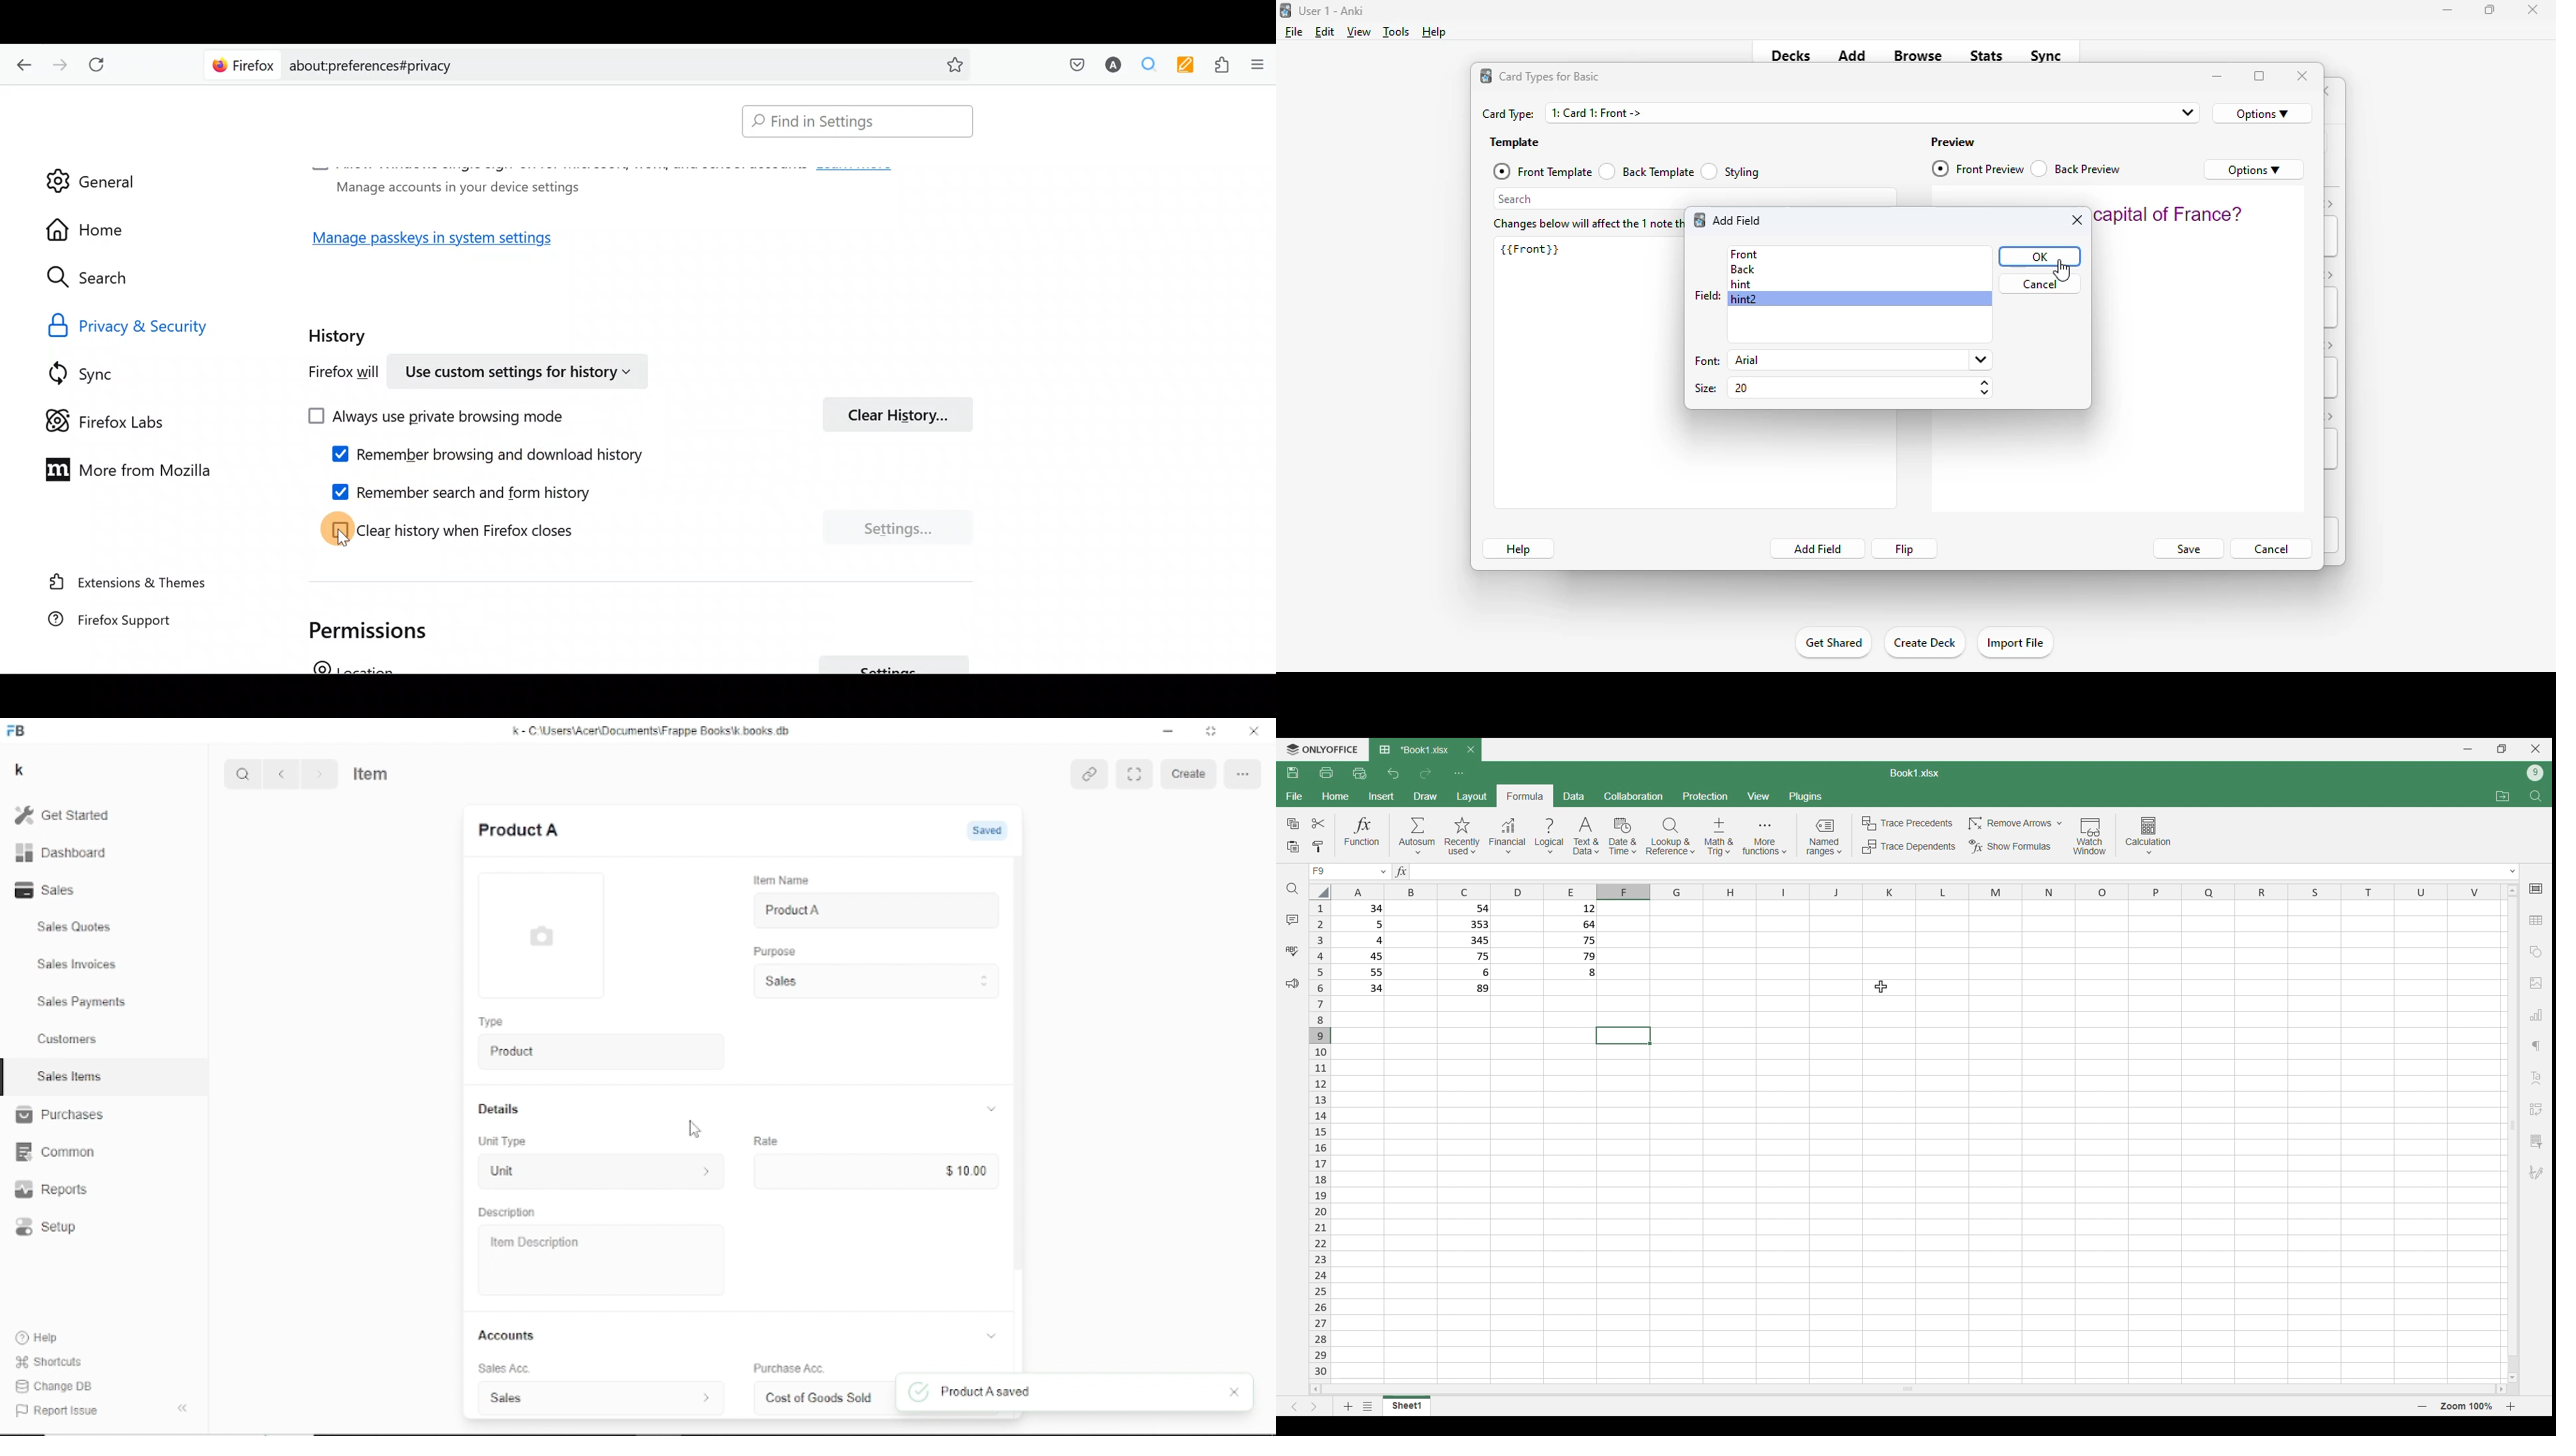 The image size is (2576, 1456). What do you see at coordinates (1731, 171) in the screenshot?
I see `styling` at bounding box center [1731, 171].